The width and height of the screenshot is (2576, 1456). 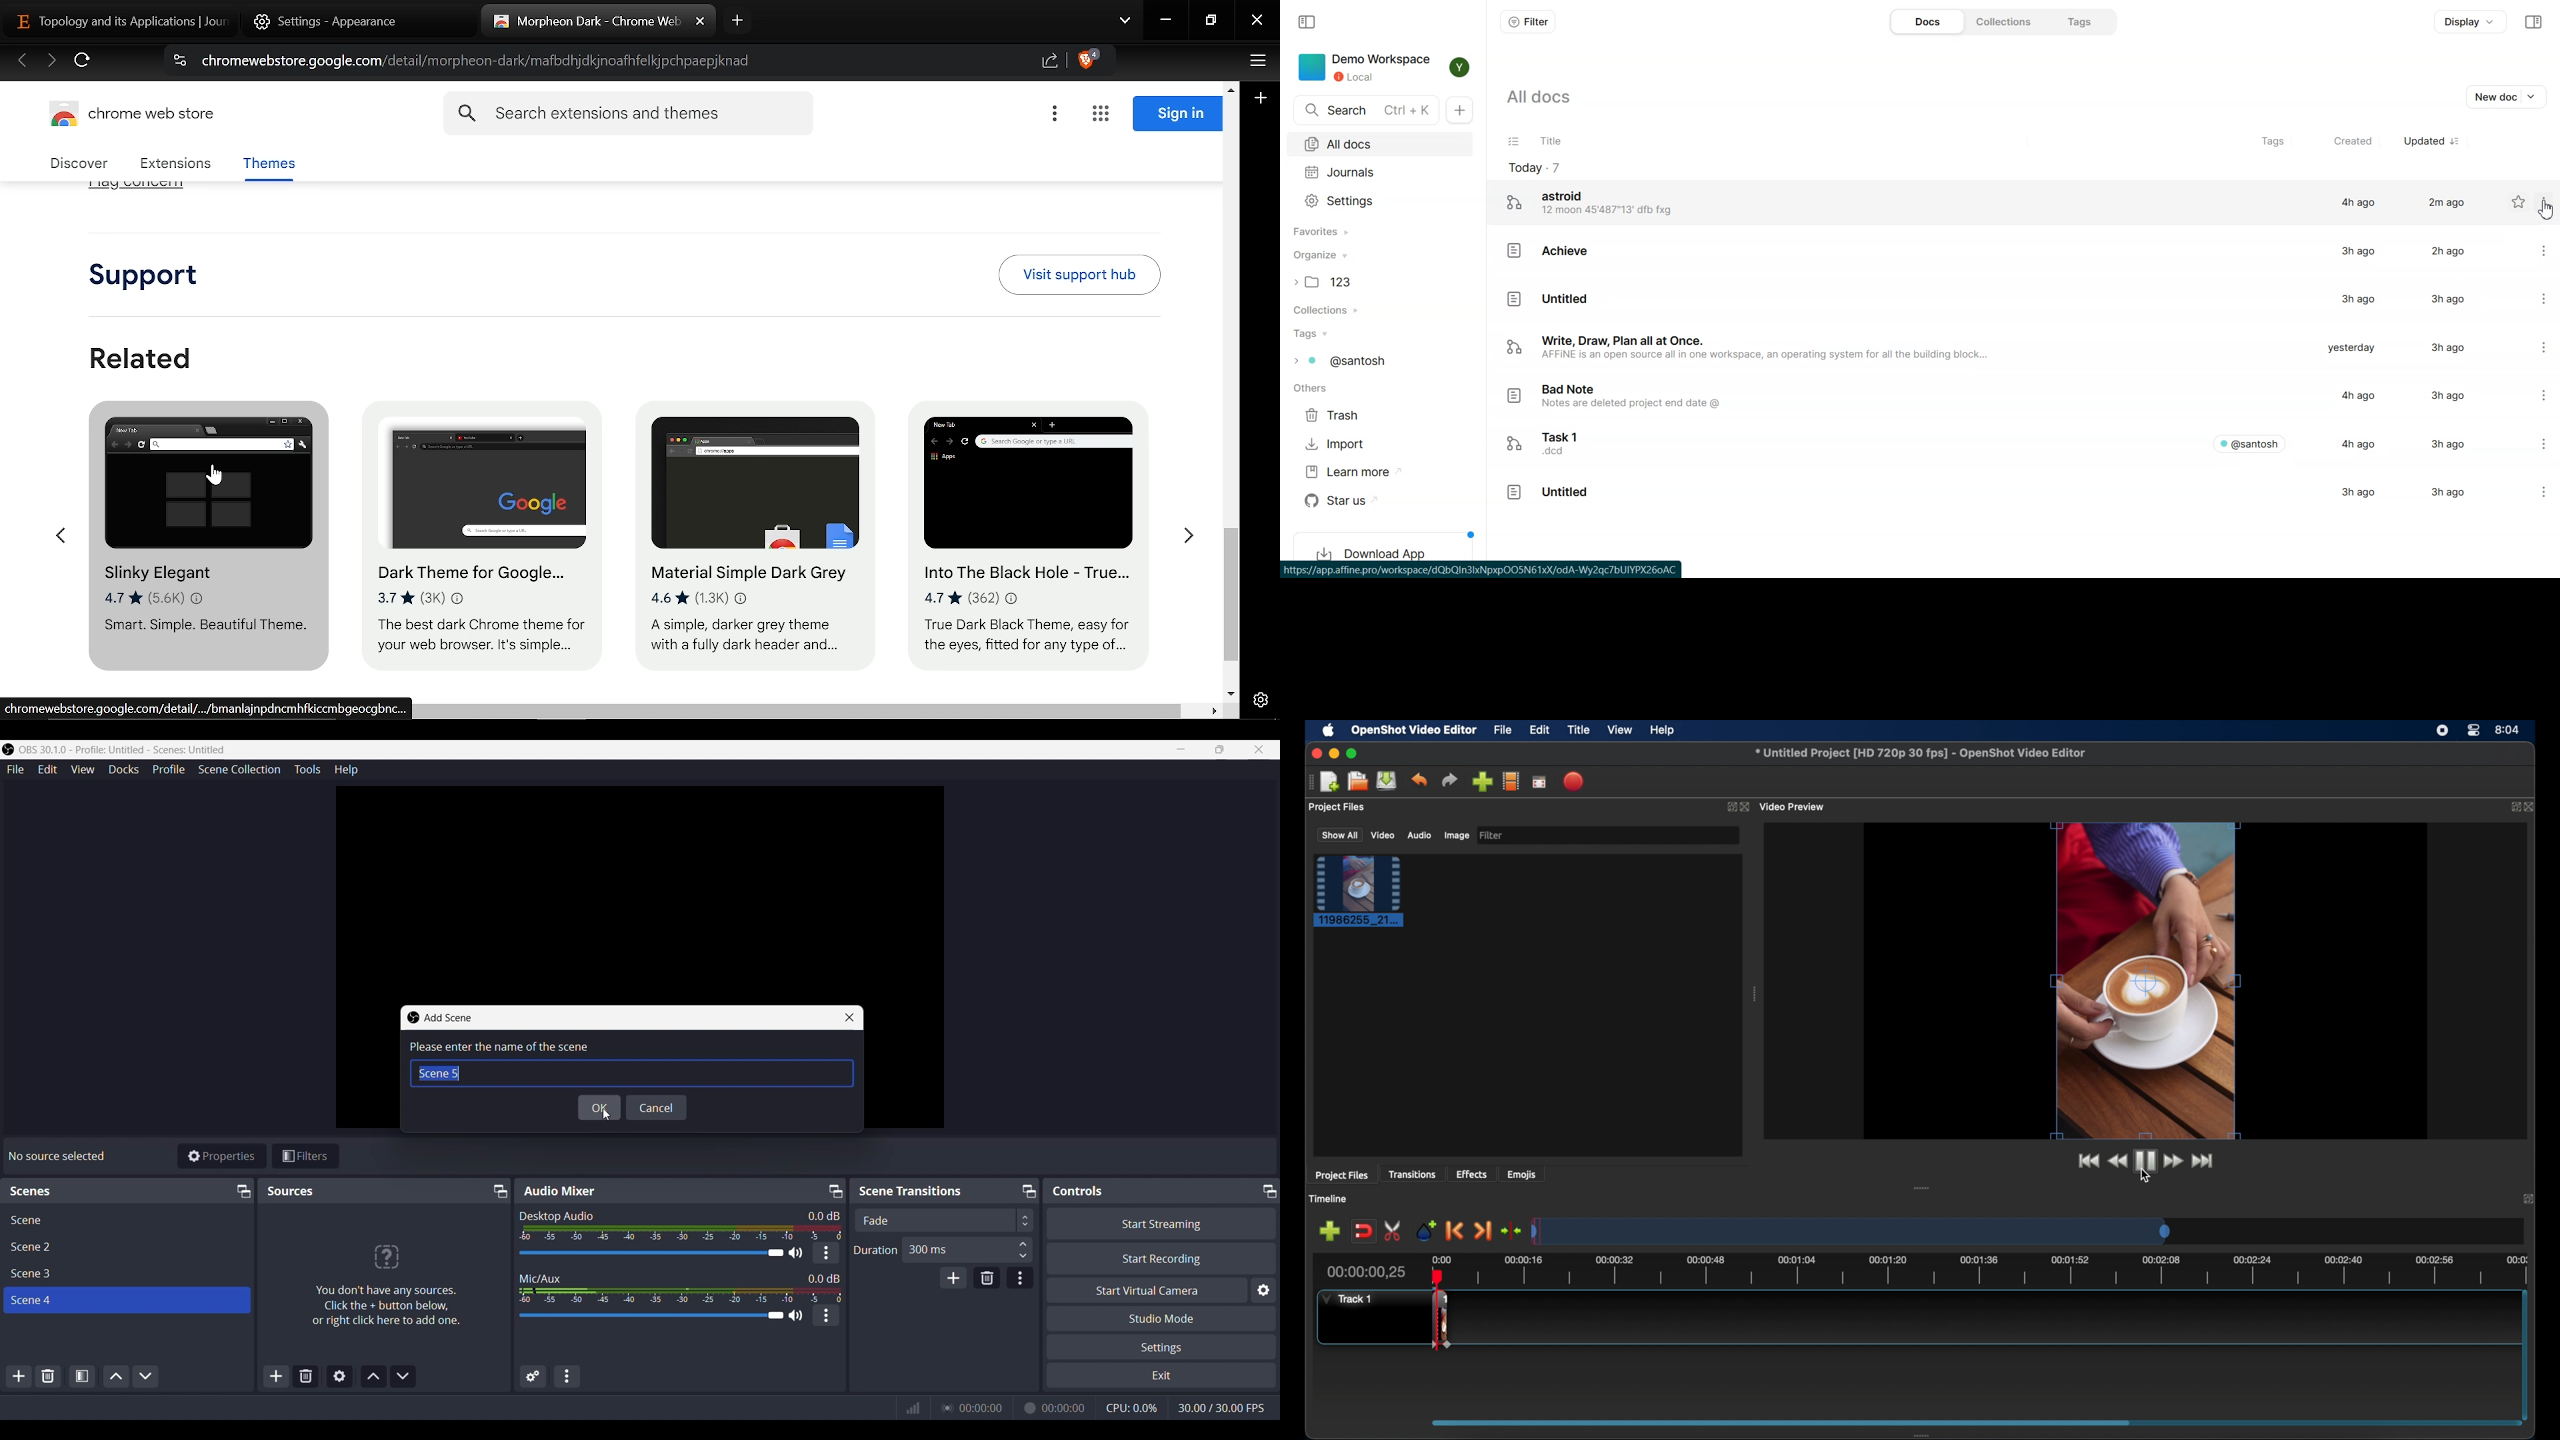 I want to click on Volume Adjuster, so click(x=659, y=1253).